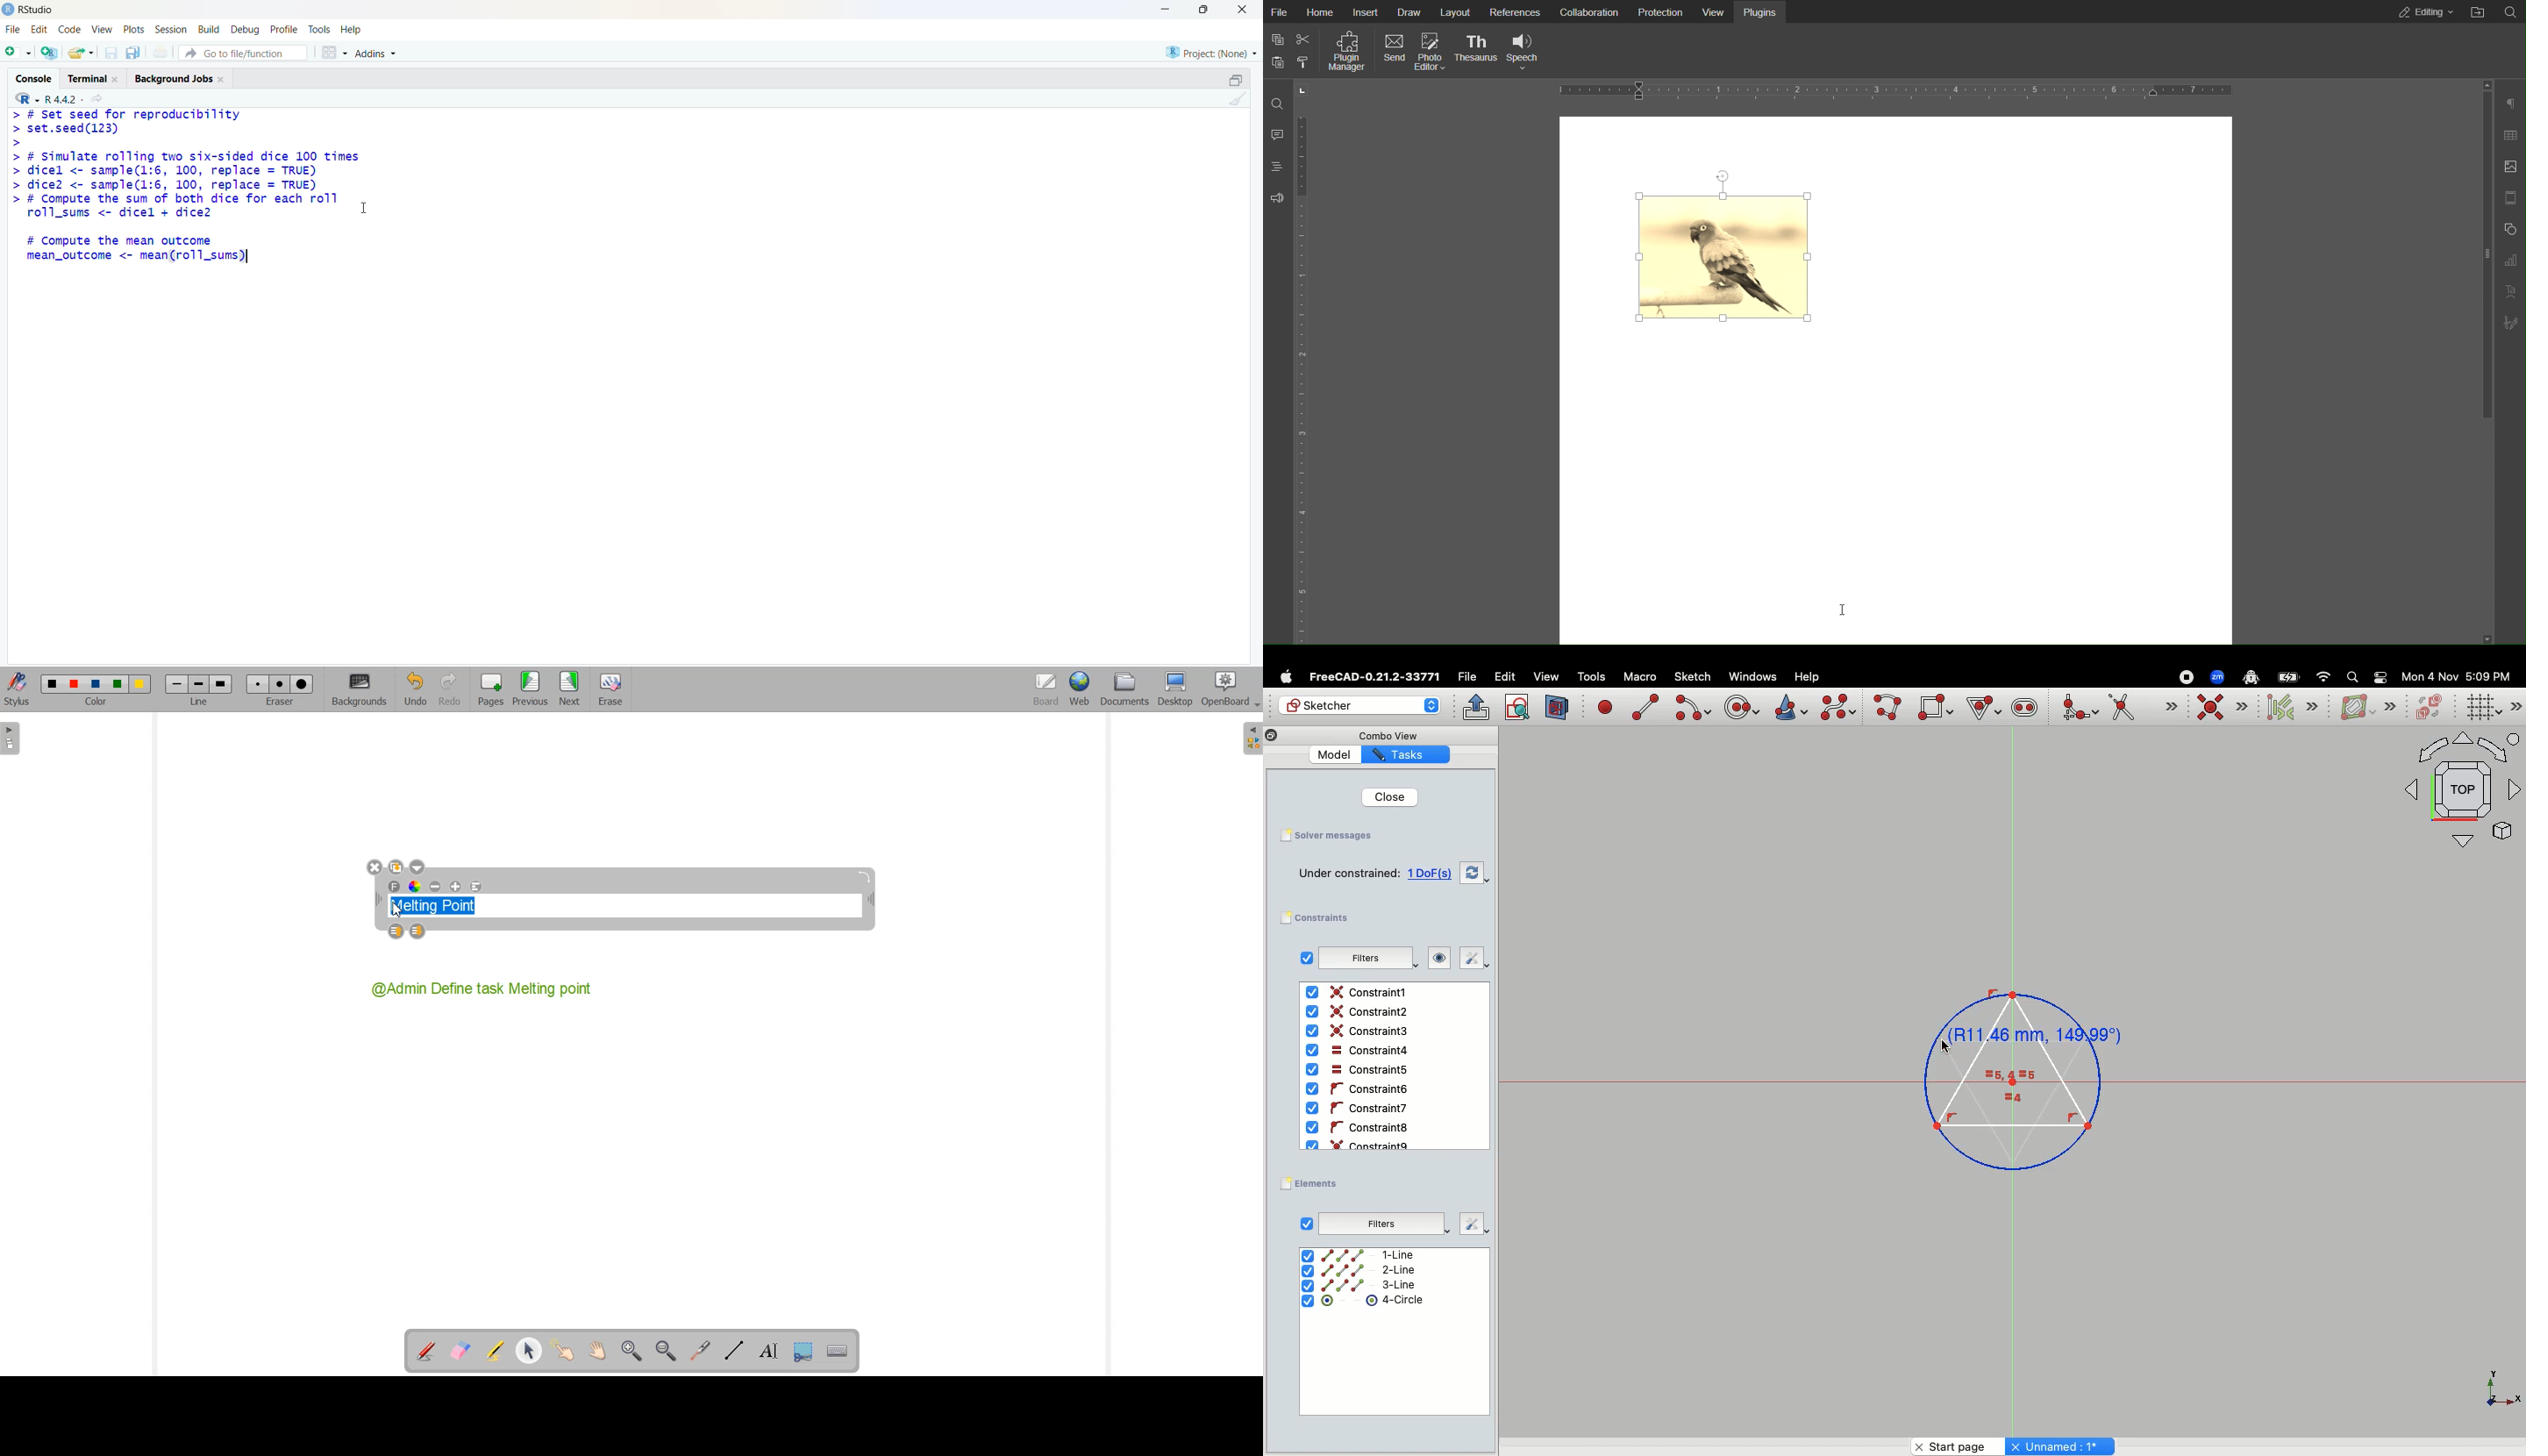 The image size is (2548, 1456). I want to click on Home, so click(1322, 11).